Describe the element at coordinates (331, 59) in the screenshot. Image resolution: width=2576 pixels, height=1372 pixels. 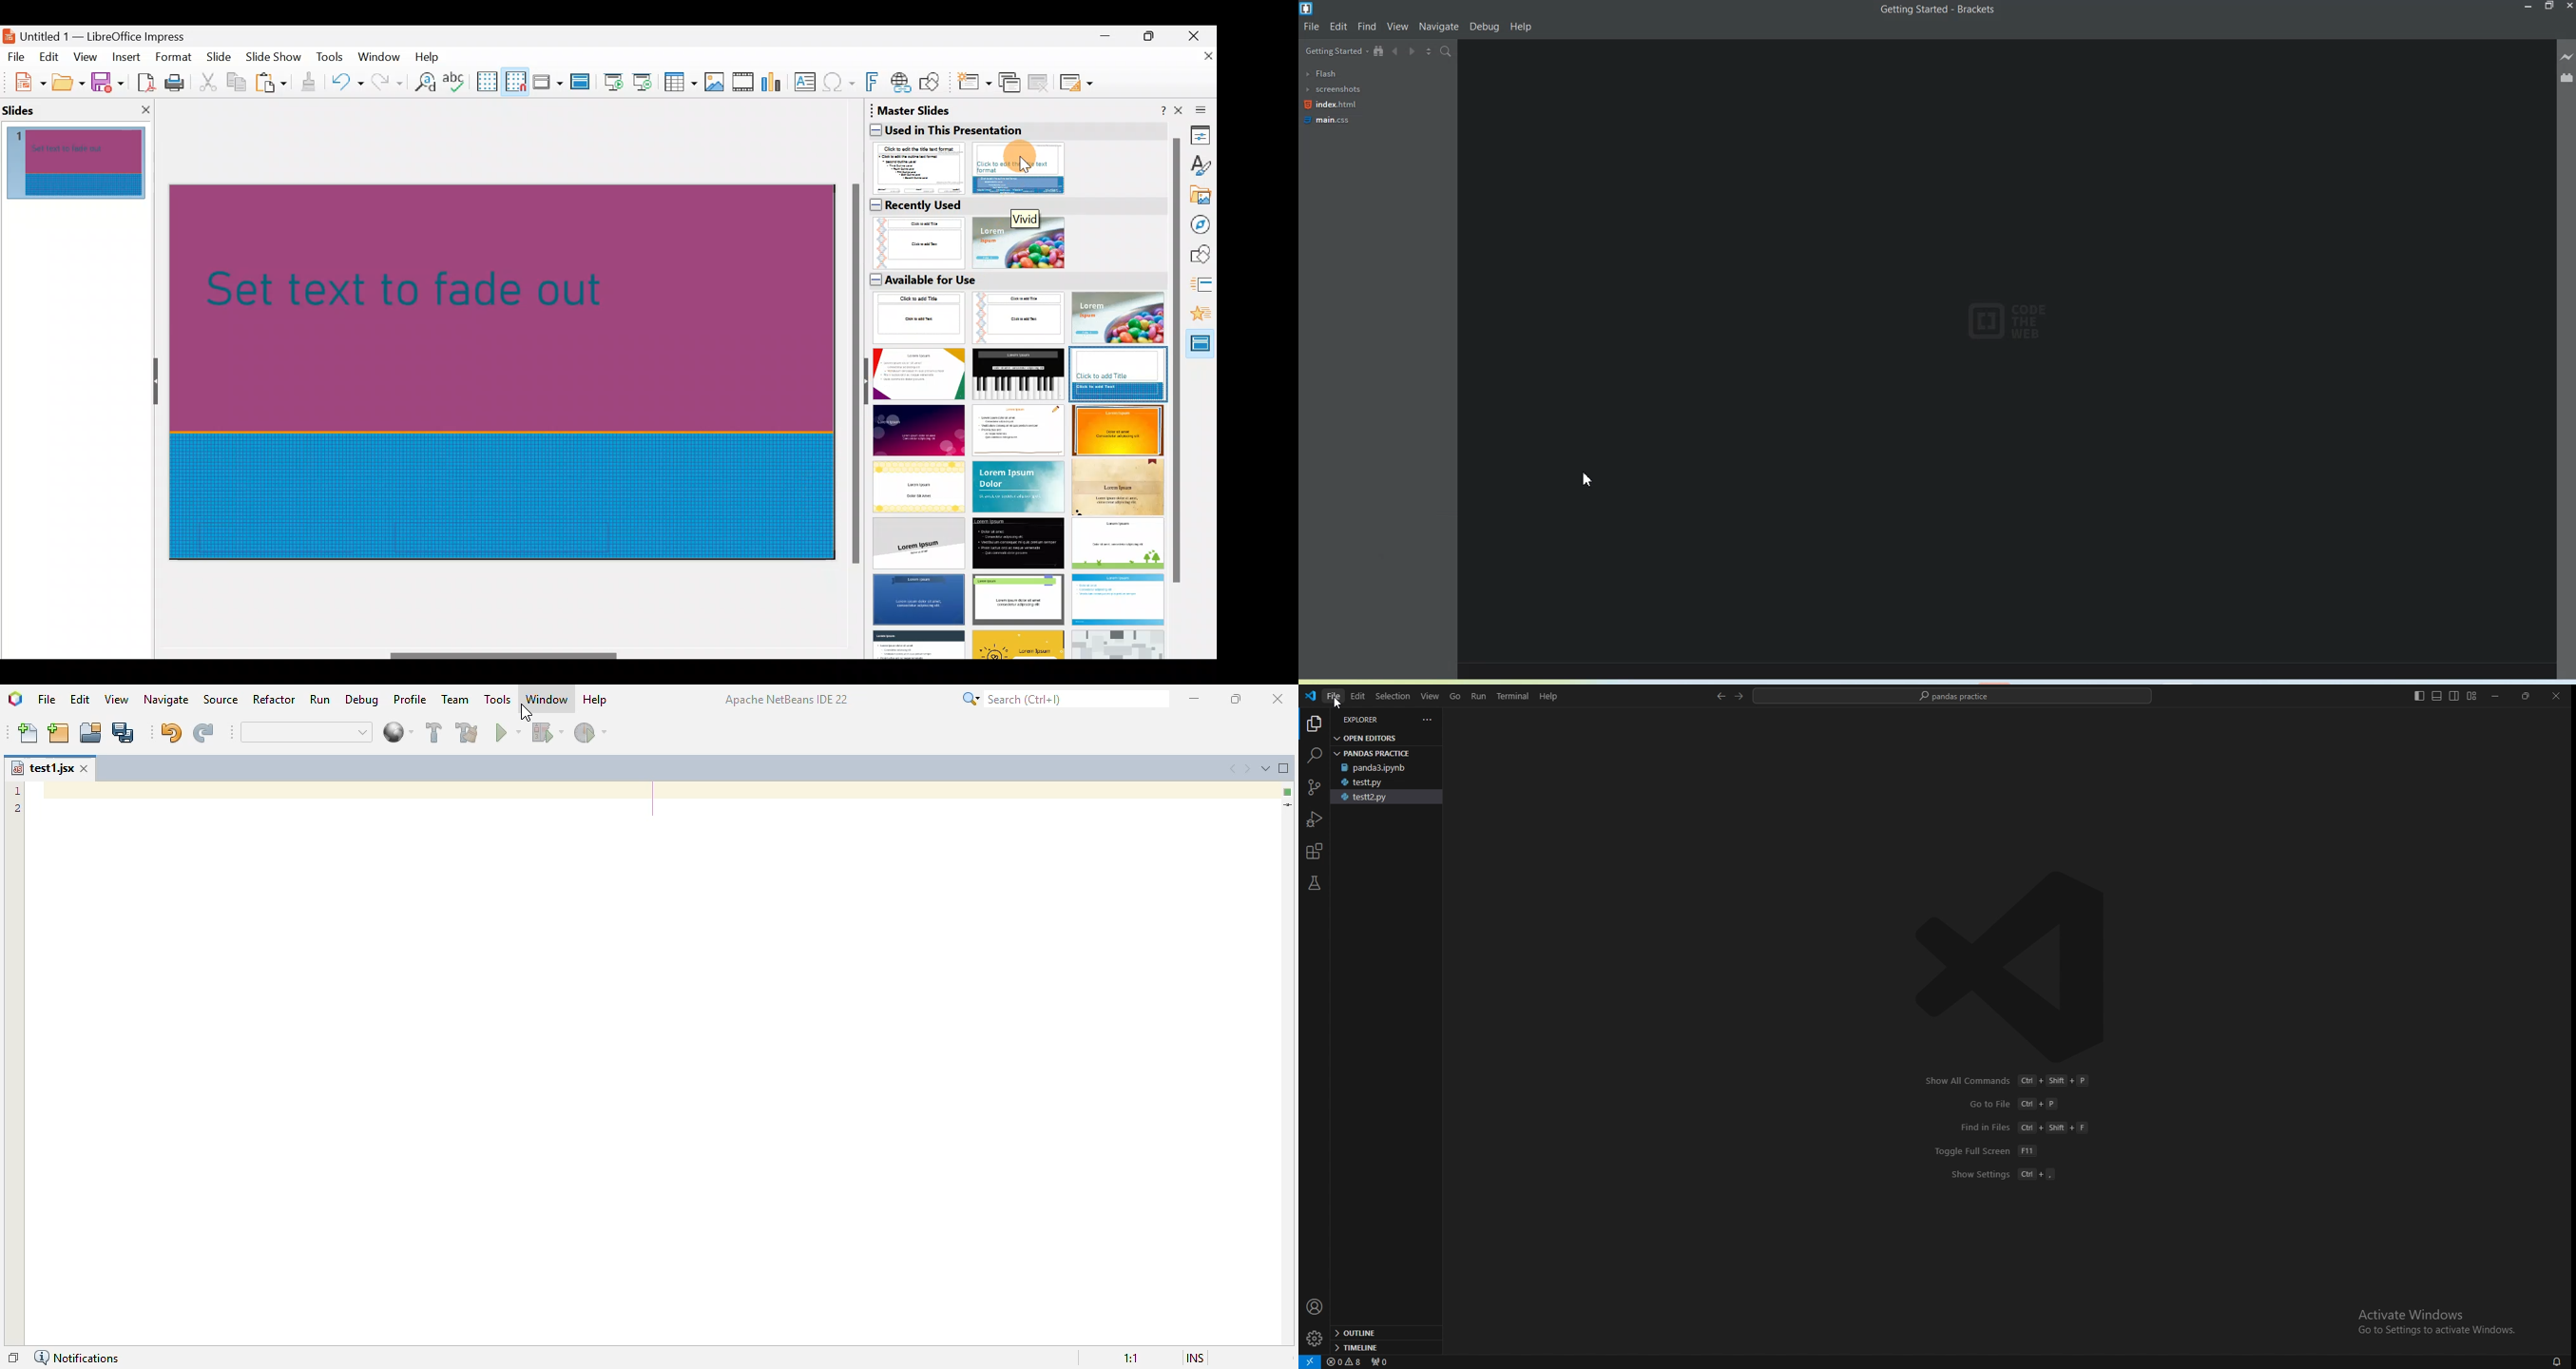
I see `Tools` at that location.